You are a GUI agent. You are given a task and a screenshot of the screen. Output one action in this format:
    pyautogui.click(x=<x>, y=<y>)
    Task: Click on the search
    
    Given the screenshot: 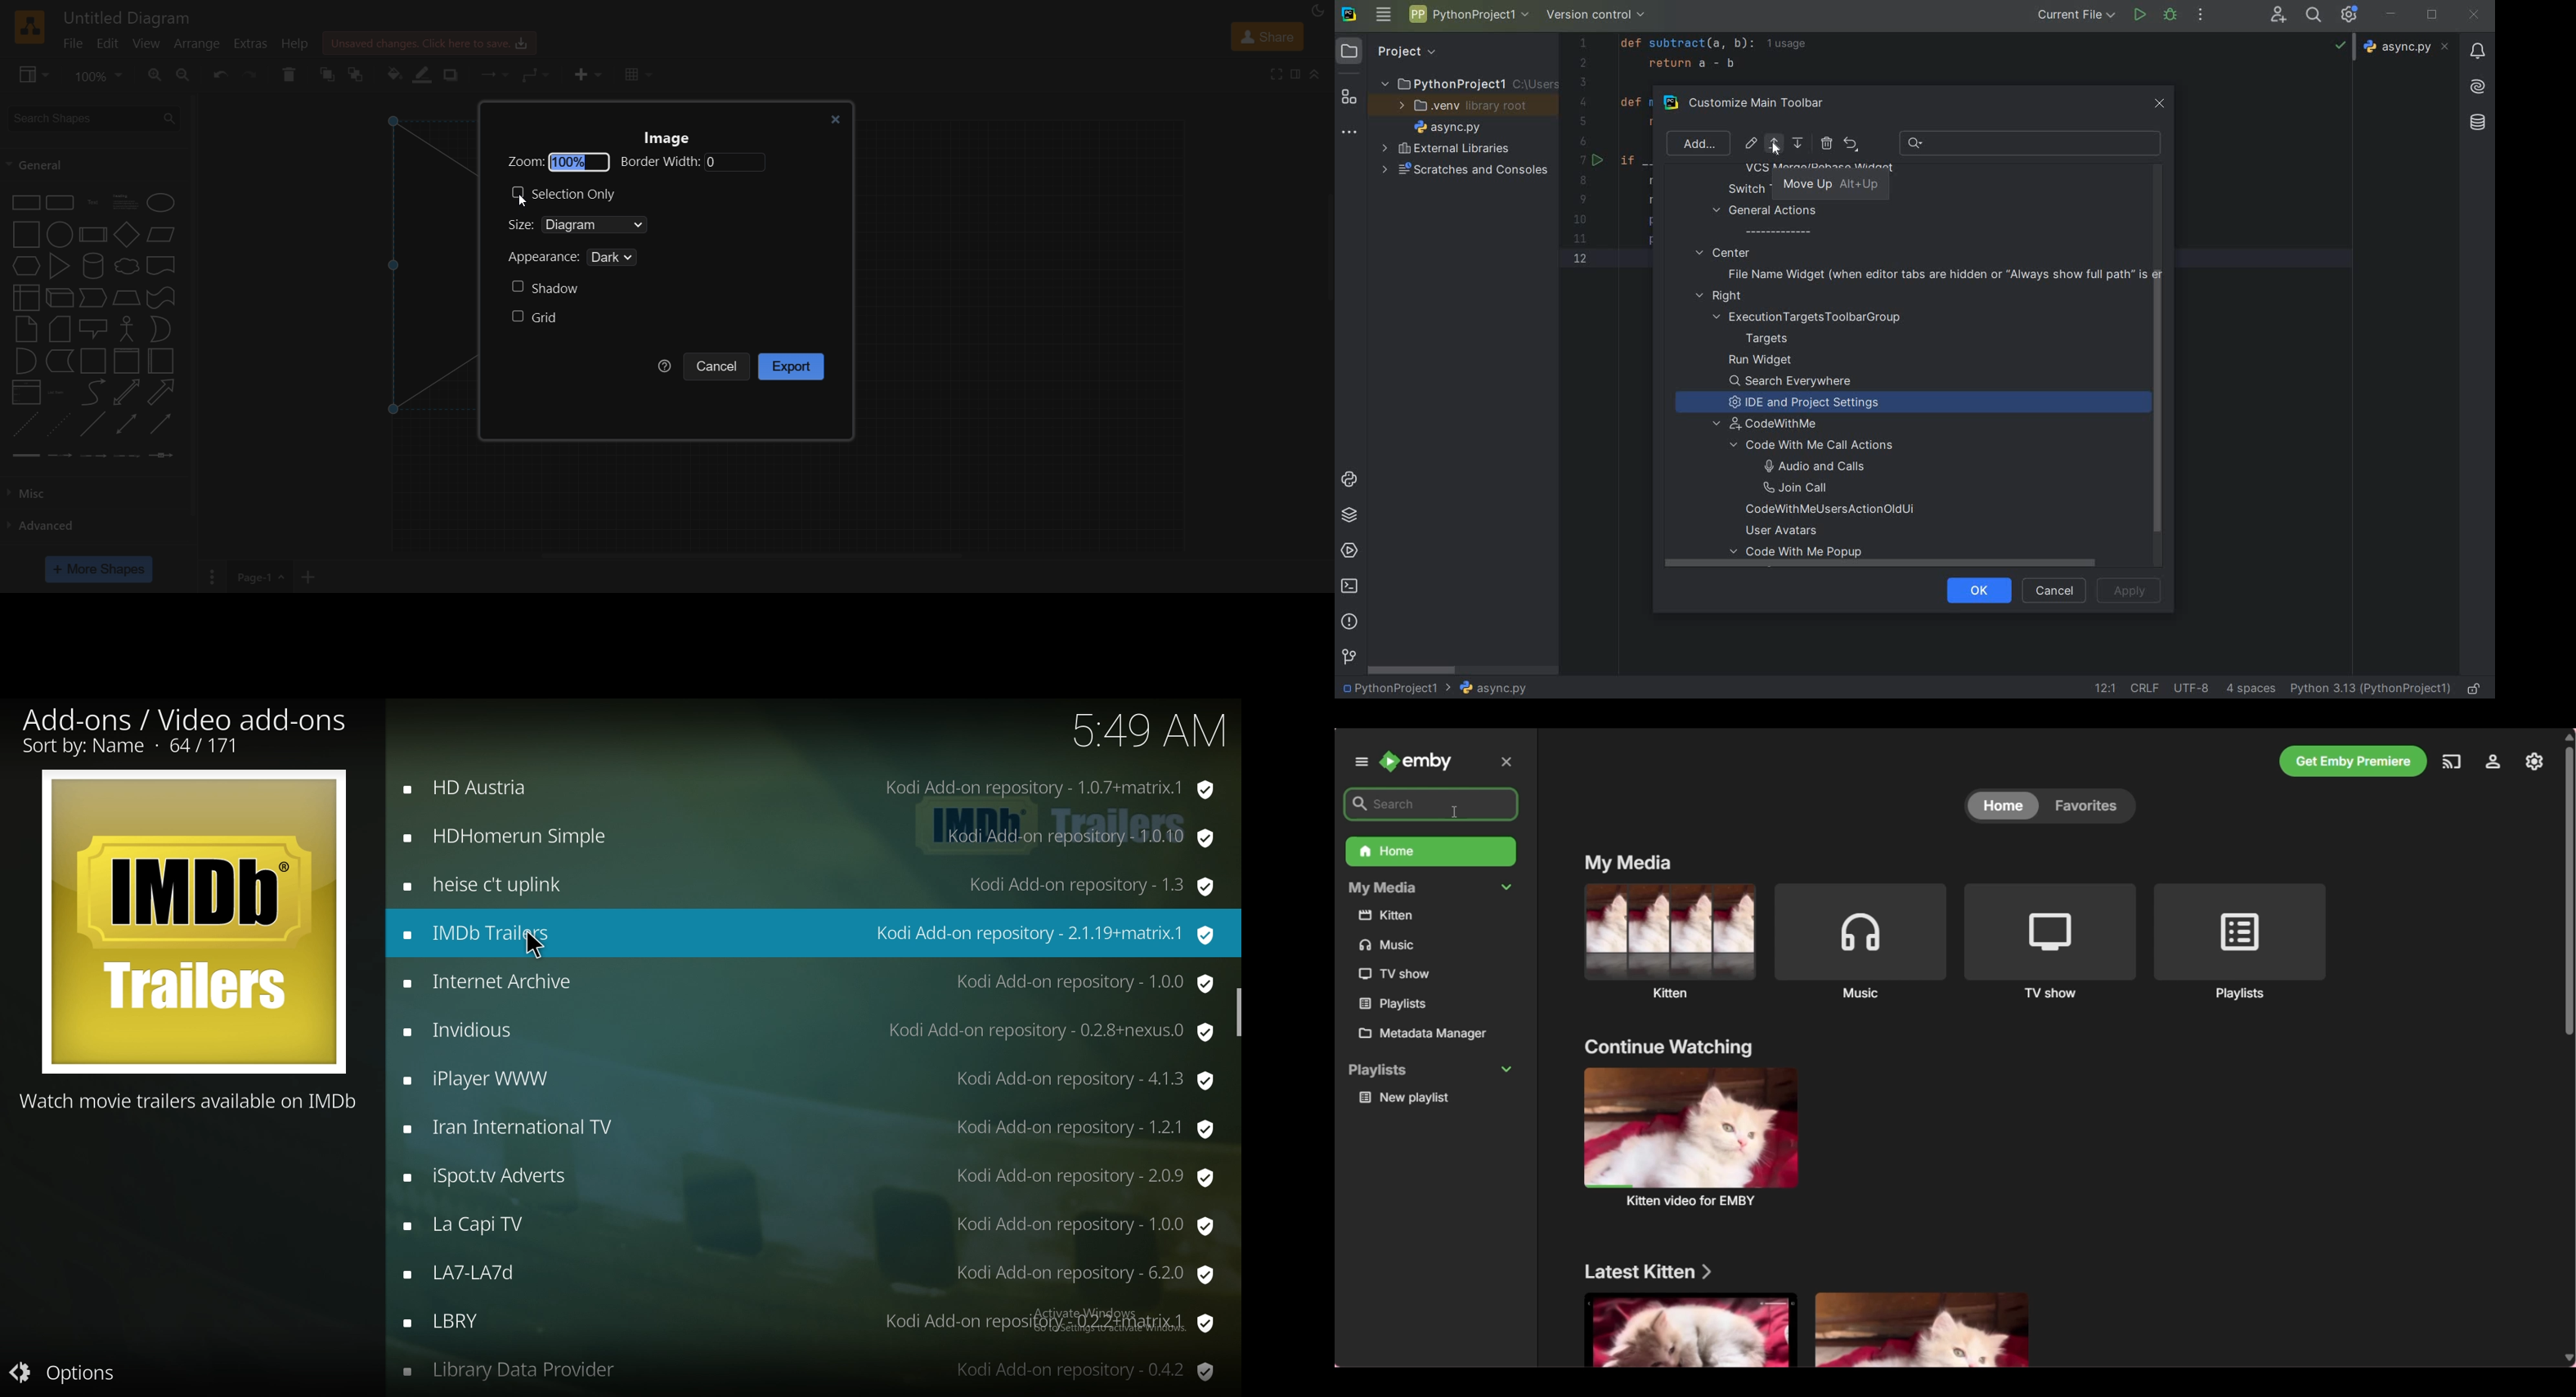 What is the action you would take?
    pyautogui.click(x=1428, y=805)
    